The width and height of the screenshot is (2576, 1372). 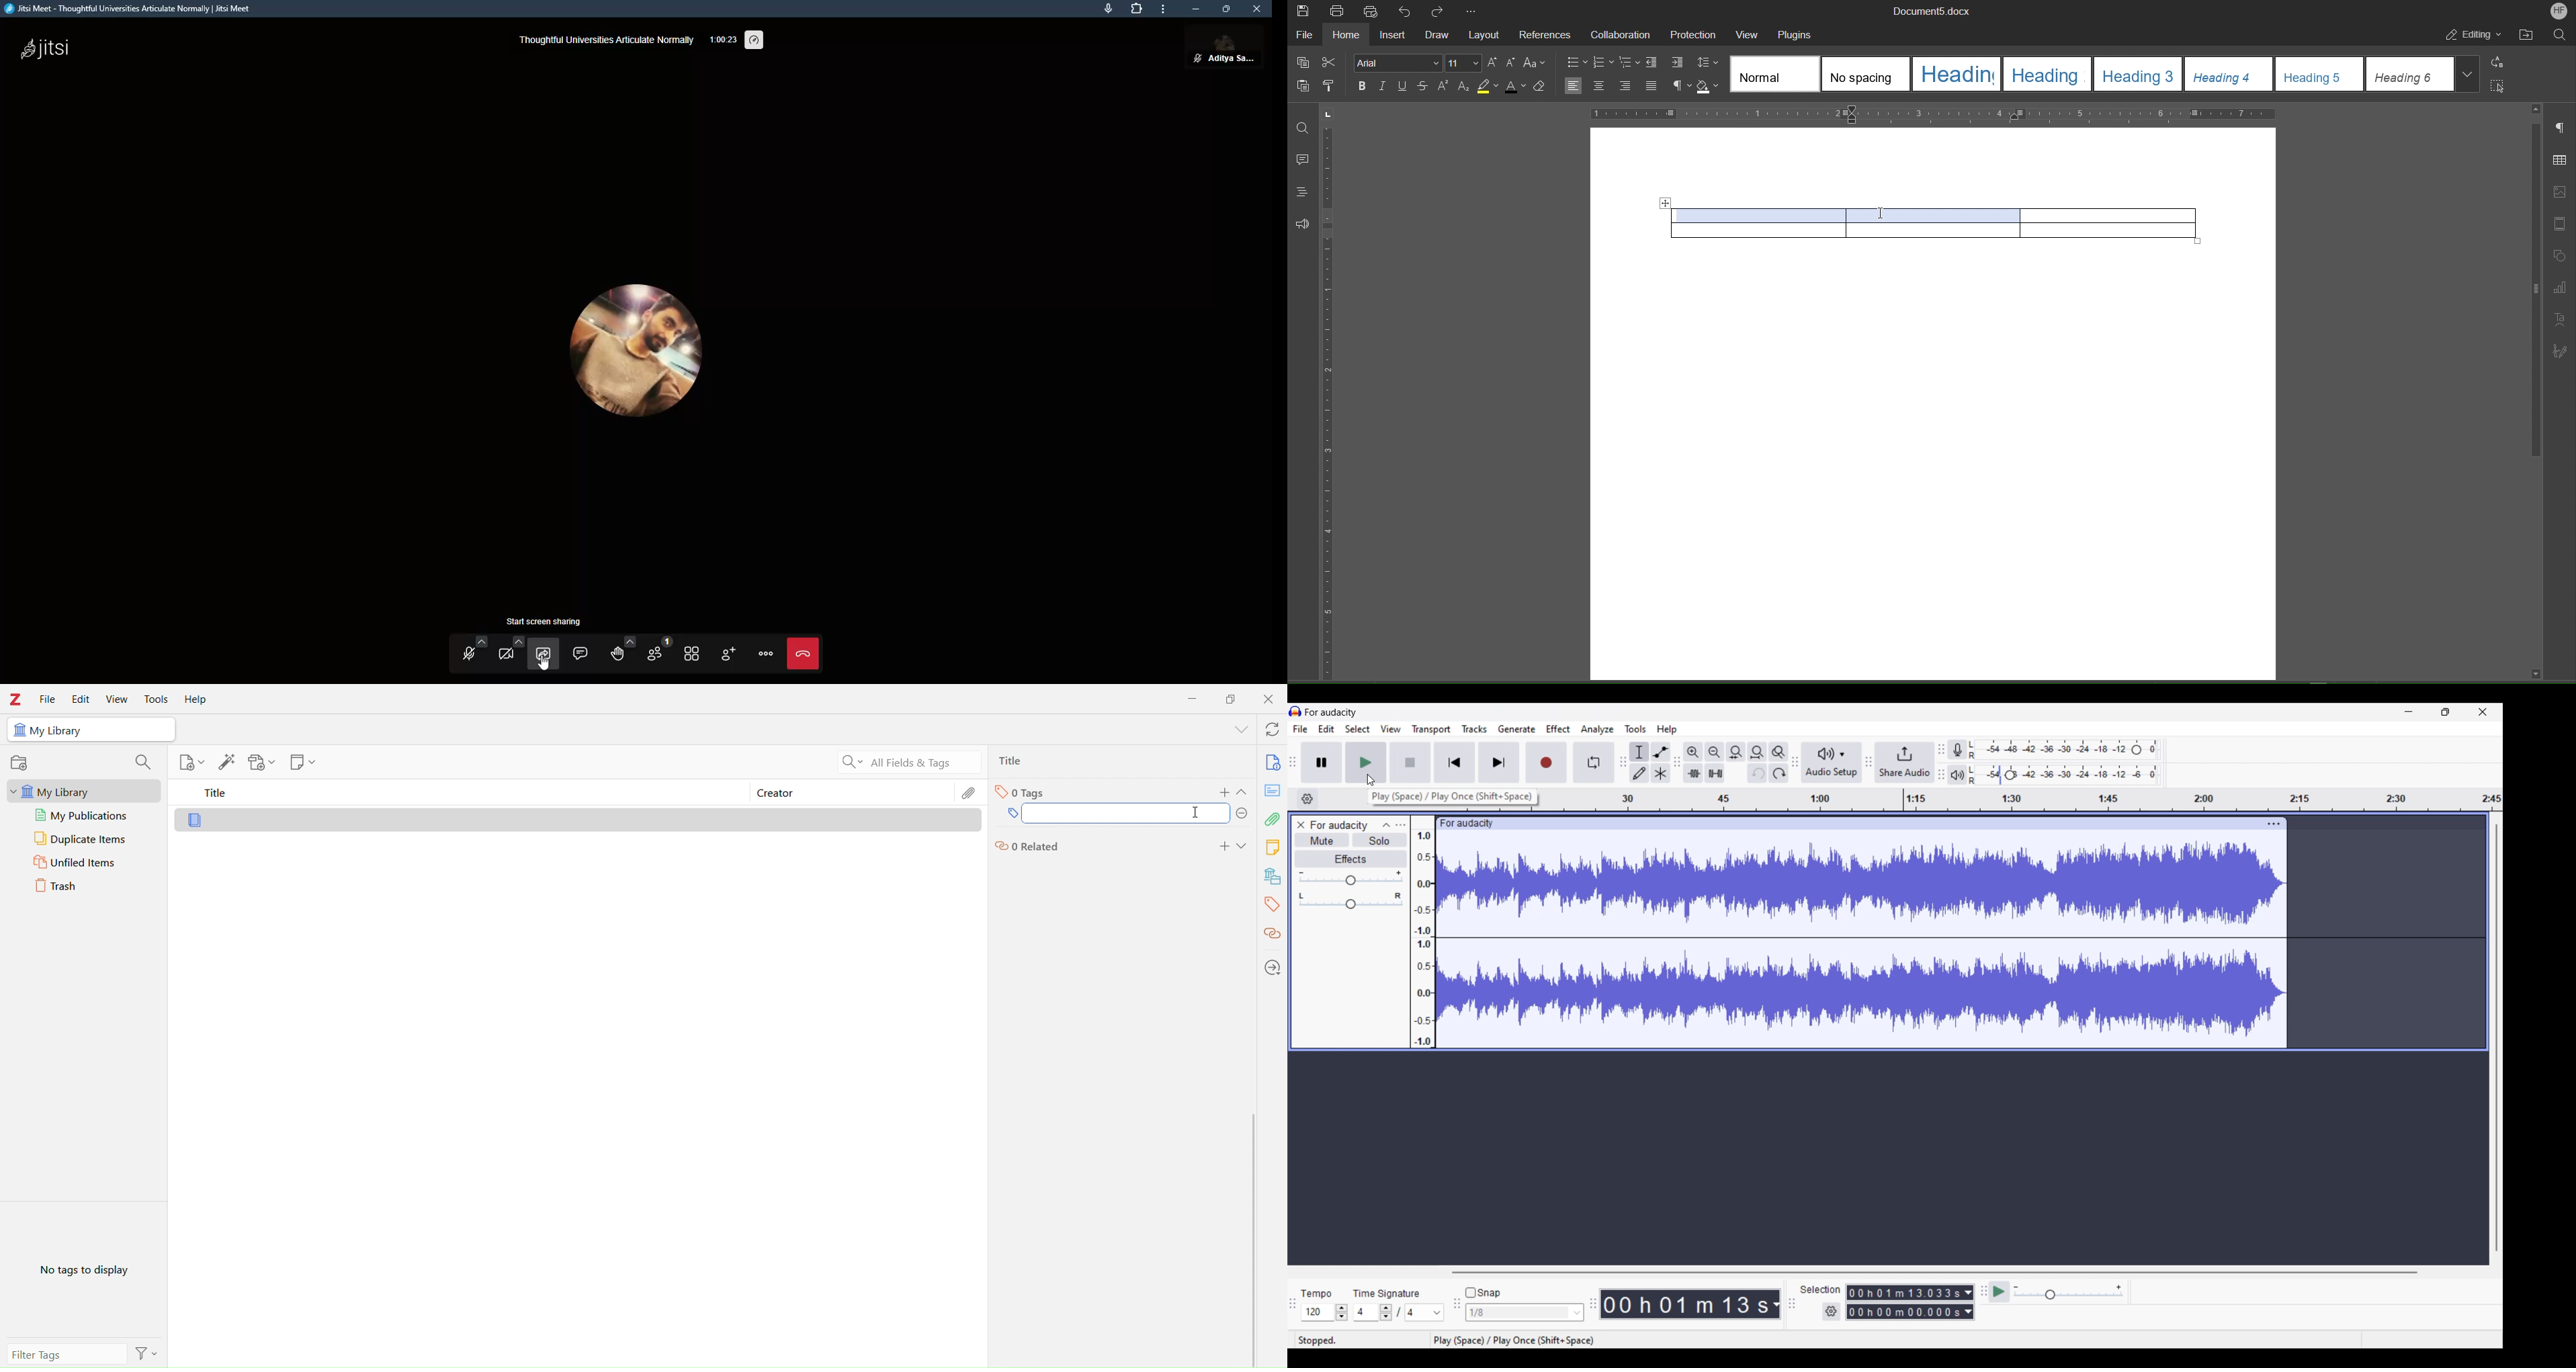 I want to click on References, so click(x=1545, y=36).